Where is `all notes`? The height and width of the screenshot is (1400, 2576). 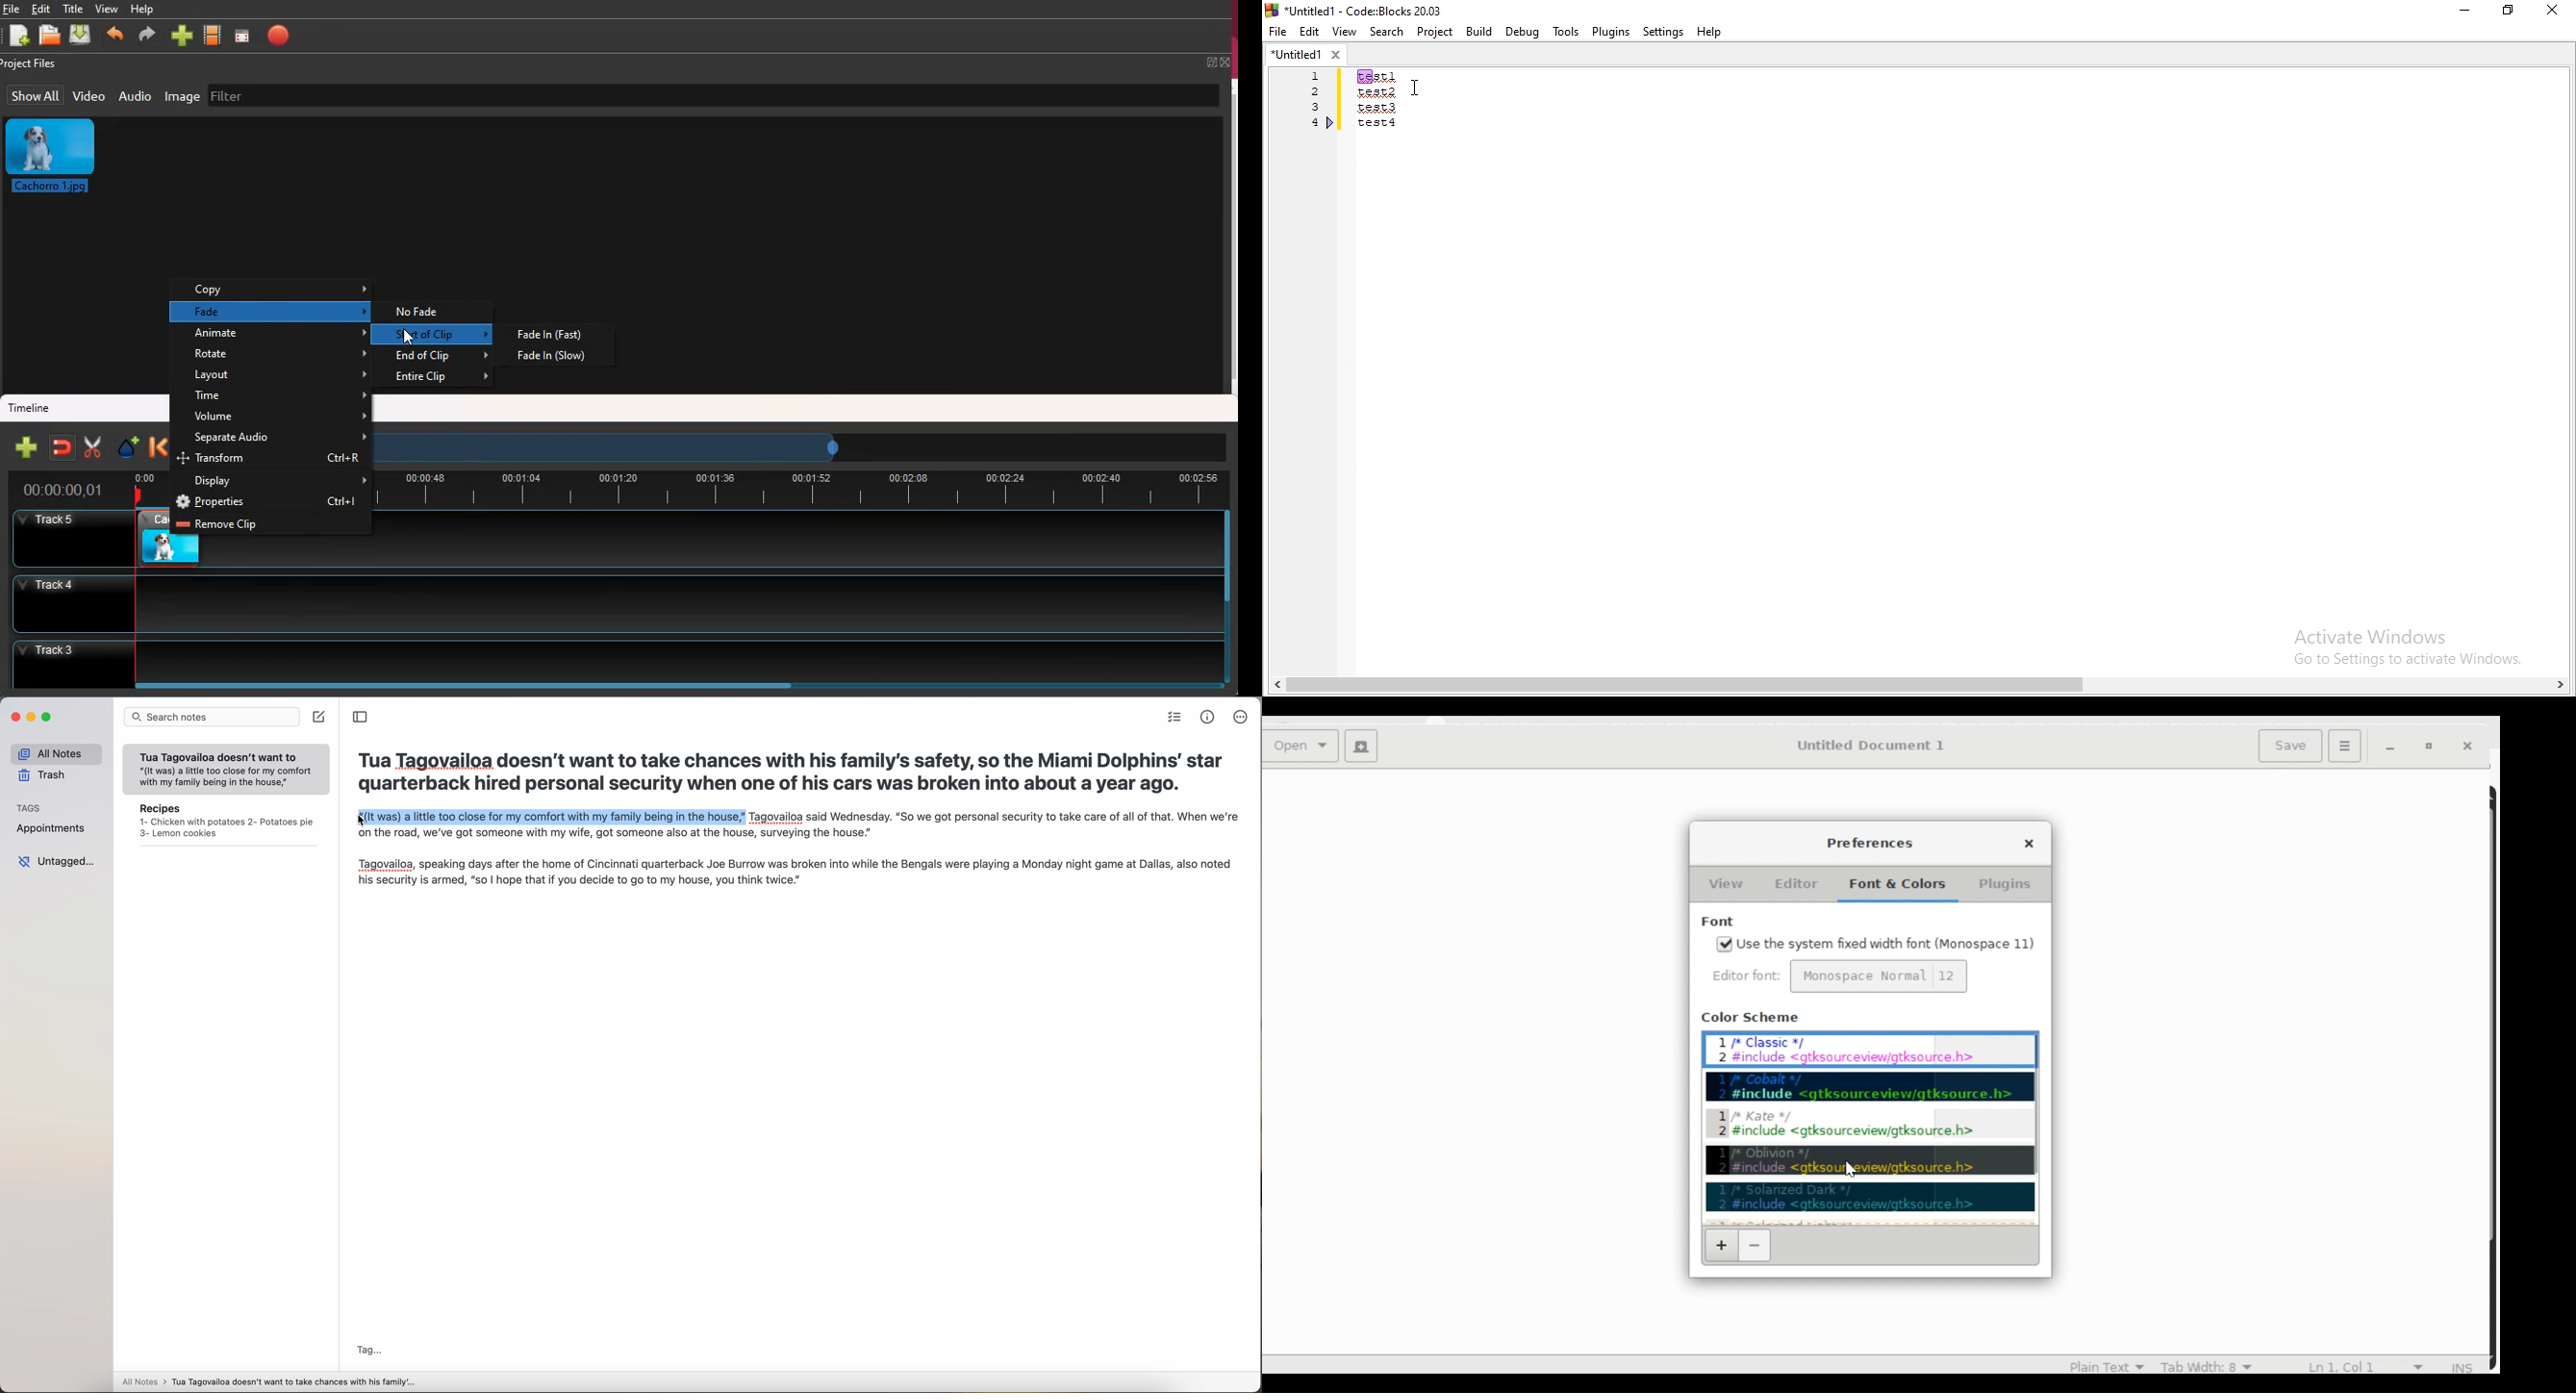
all notes is located at coordinates (56, 753).